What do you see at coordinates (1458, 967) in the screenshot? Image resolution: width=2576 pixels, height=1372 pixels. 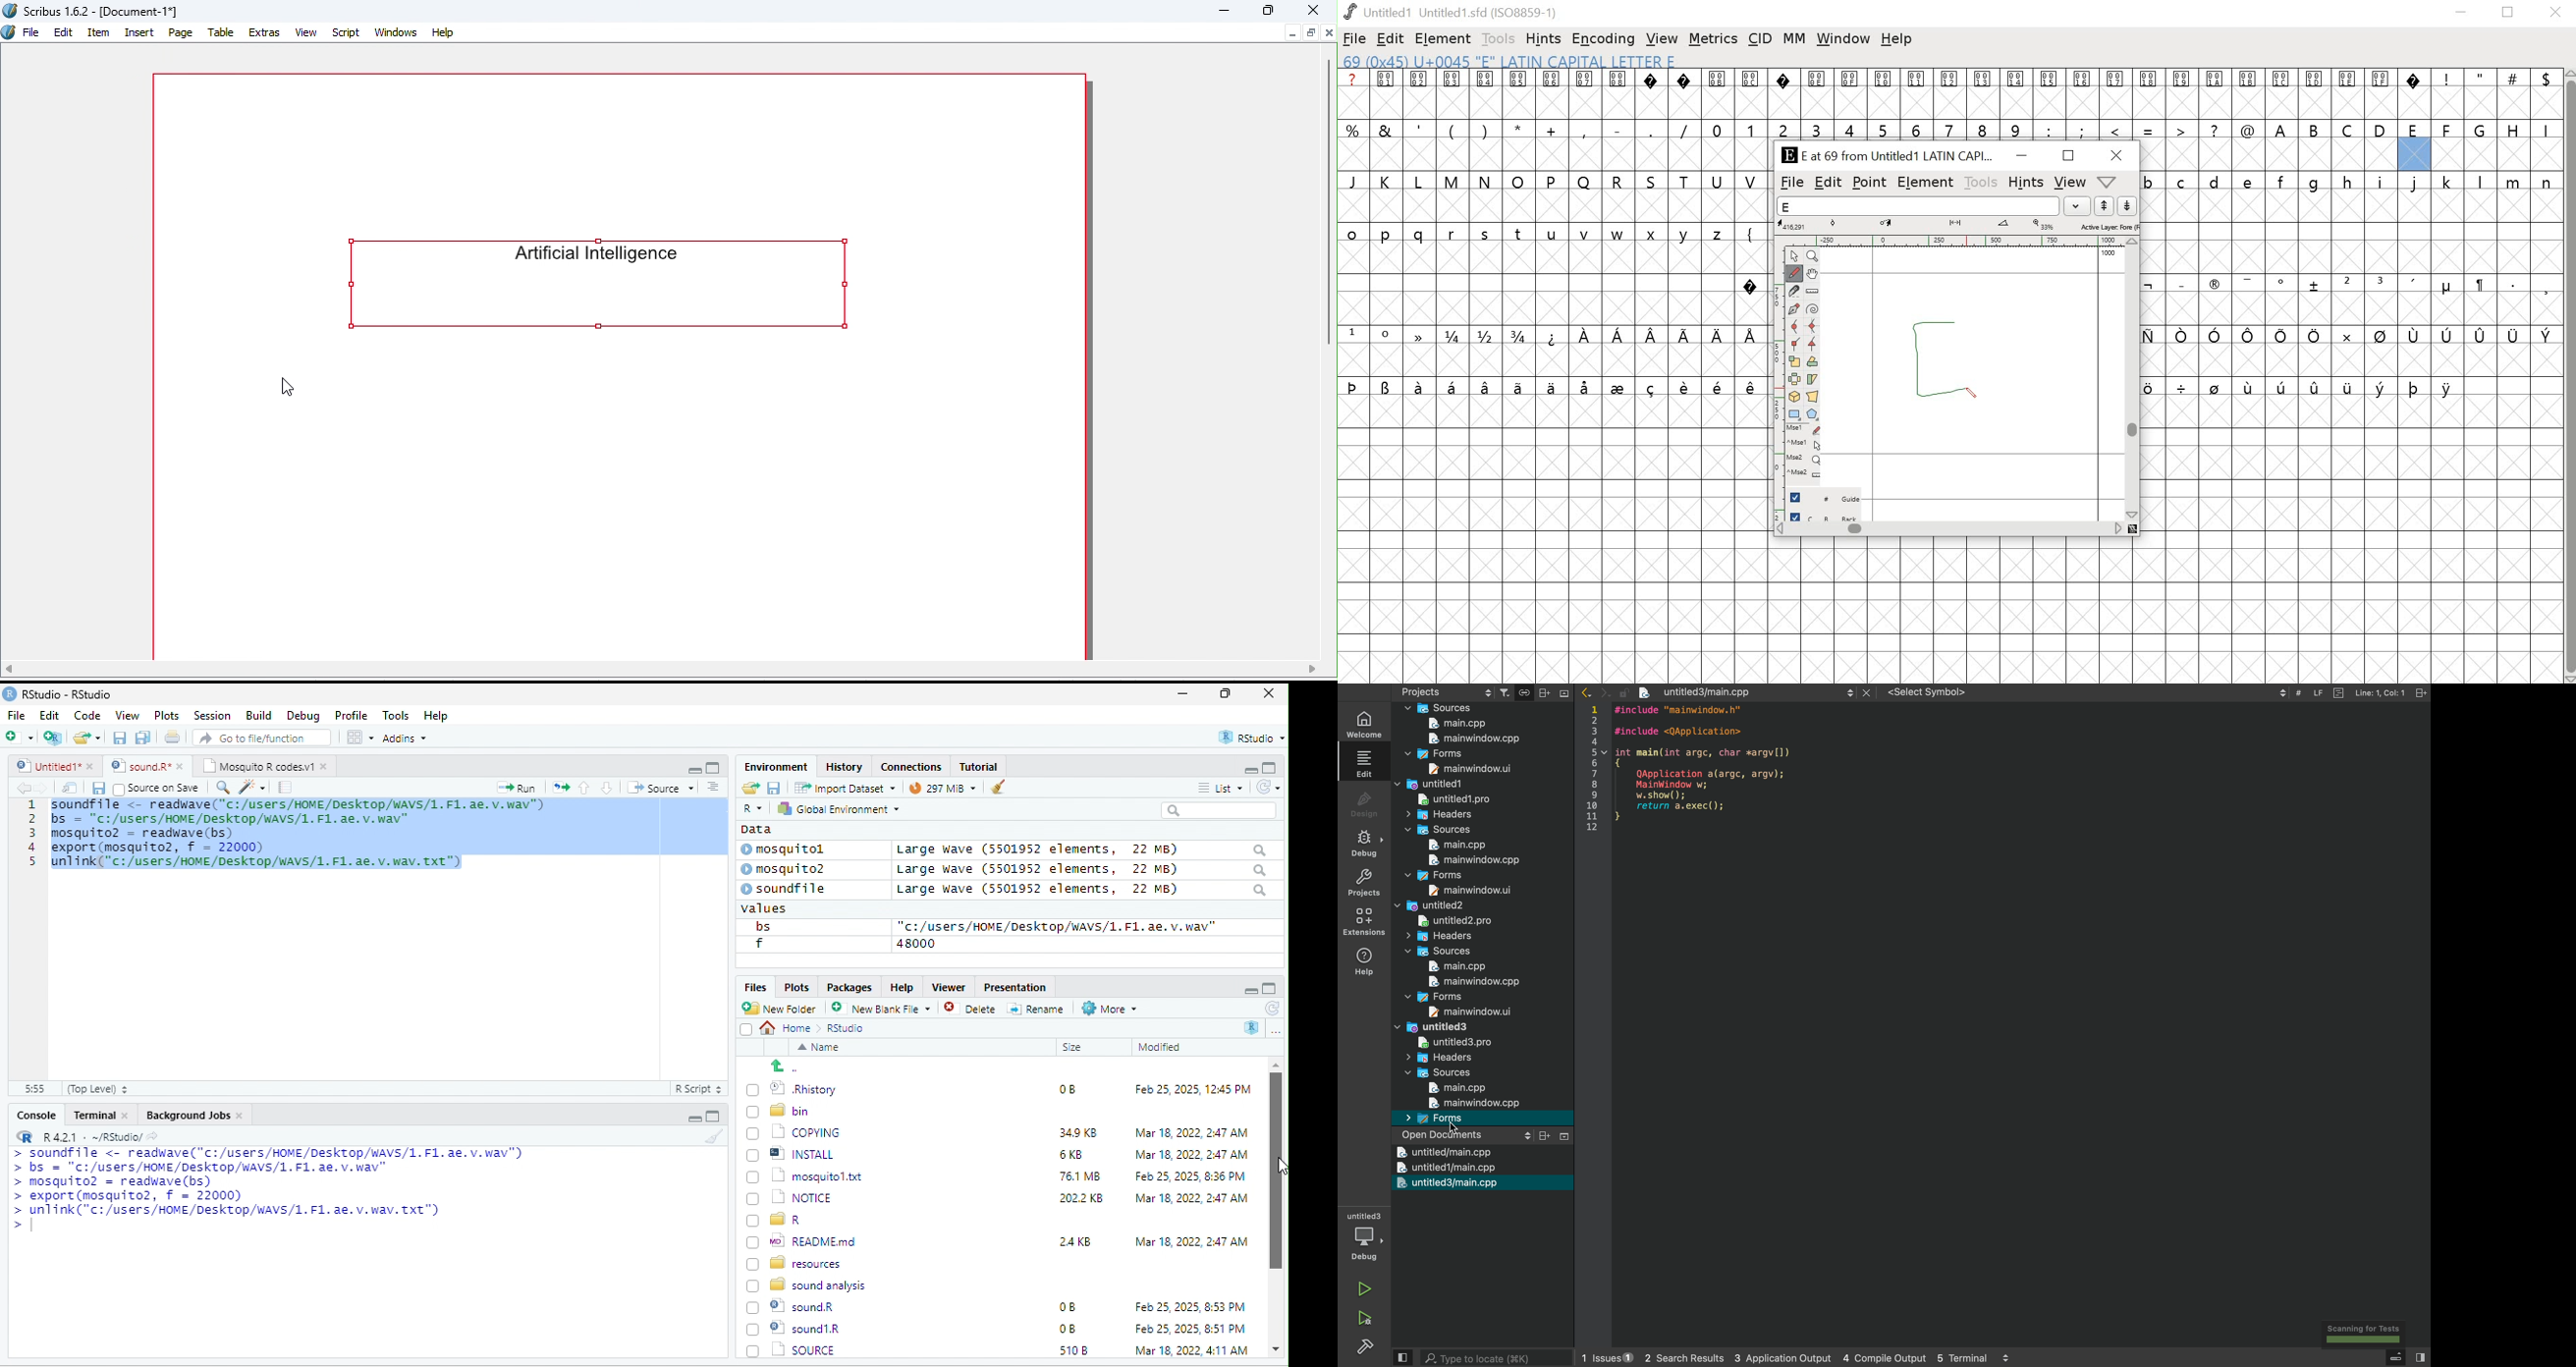 I see `main.cpp` at bounding box center [1458, 967].